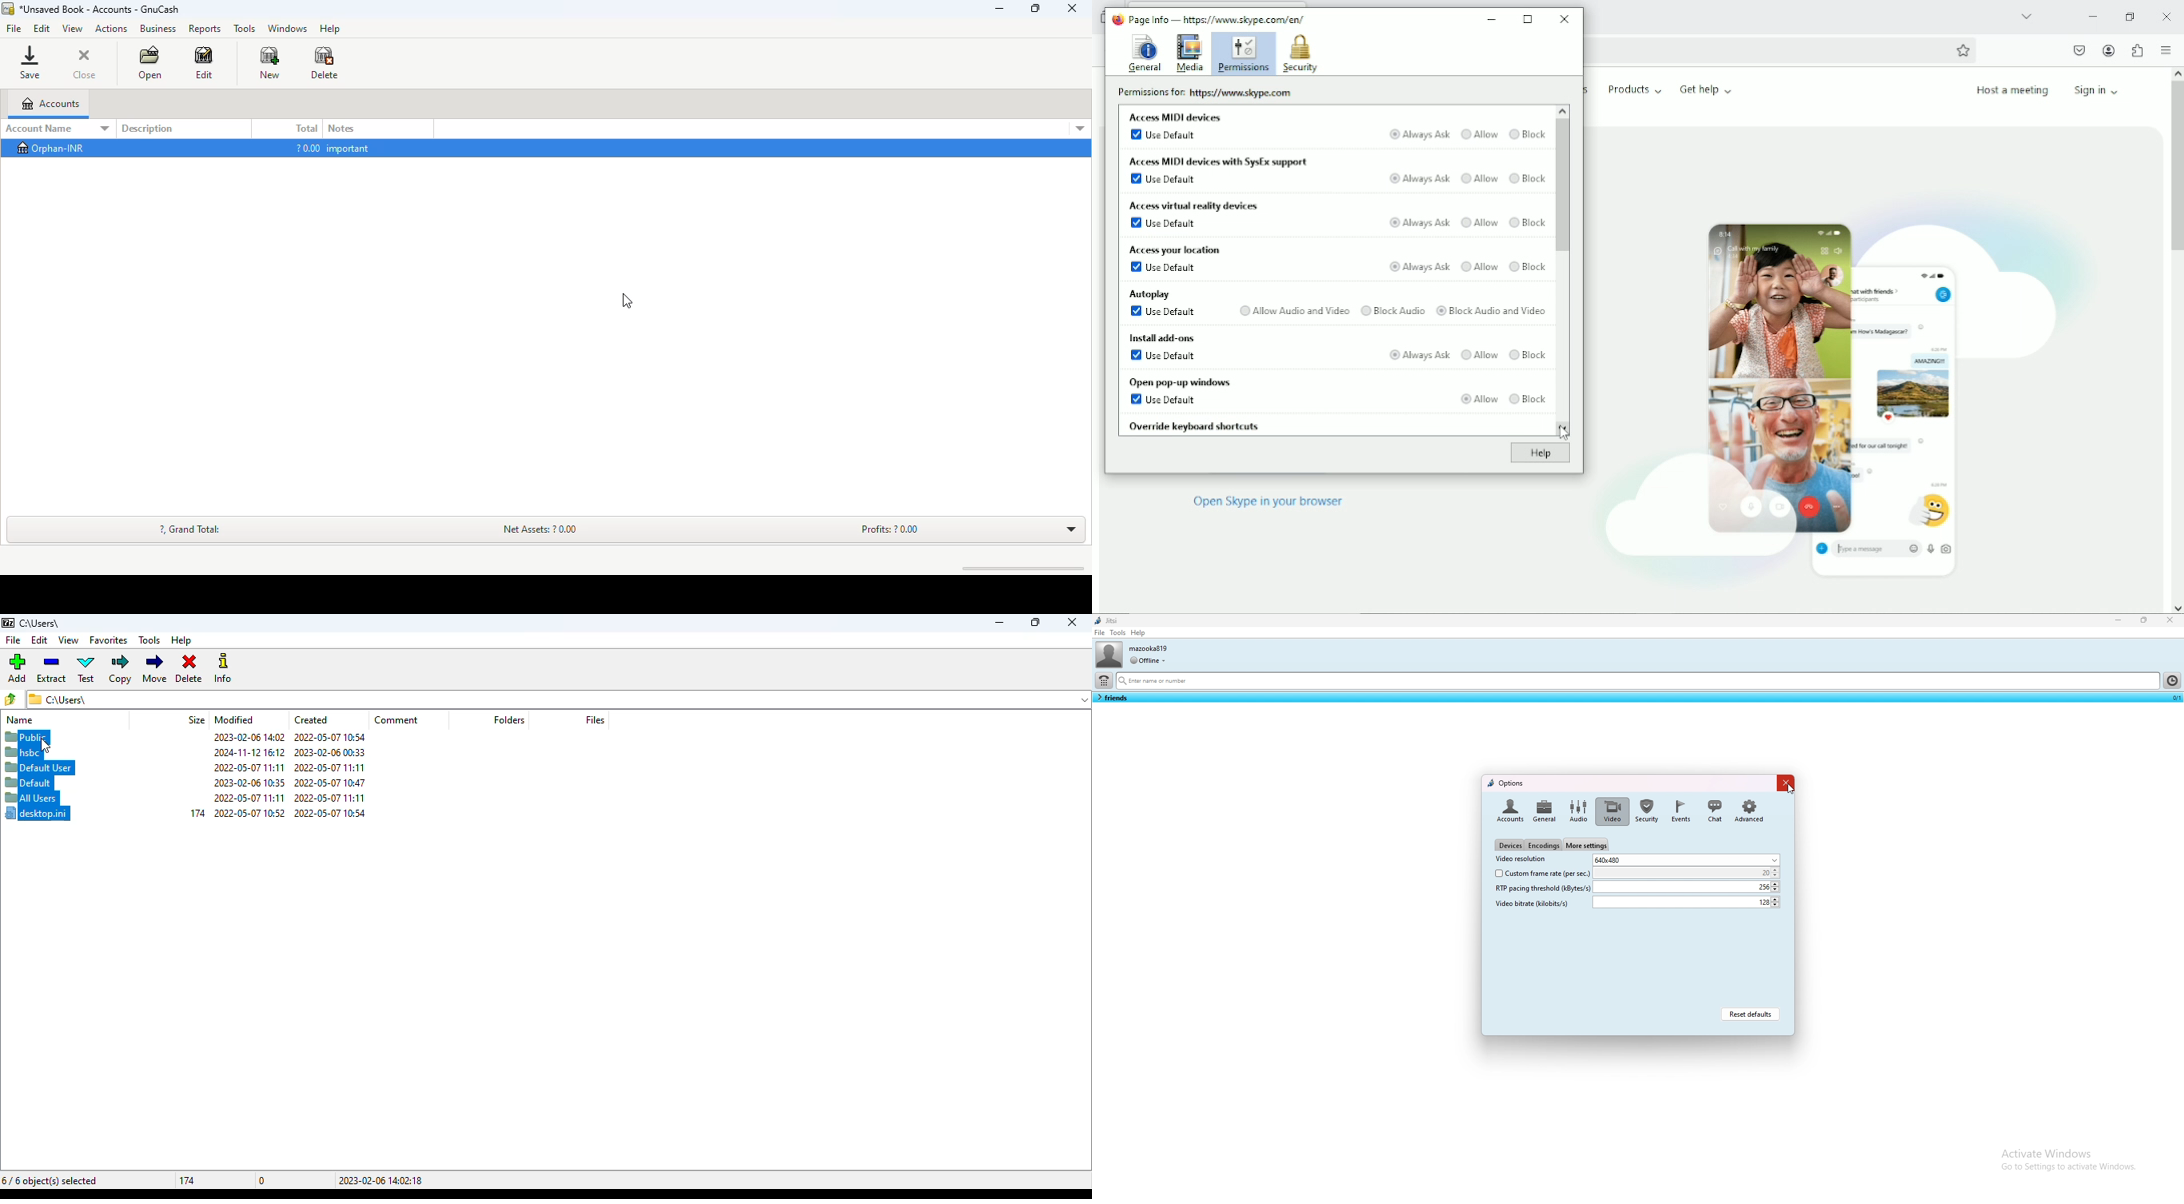 This screenshot has height=1204, width=2184. What do you see at coordinates (2145, 620) in the screenshot?
I see `resize` at bounding box center [2145, 620].